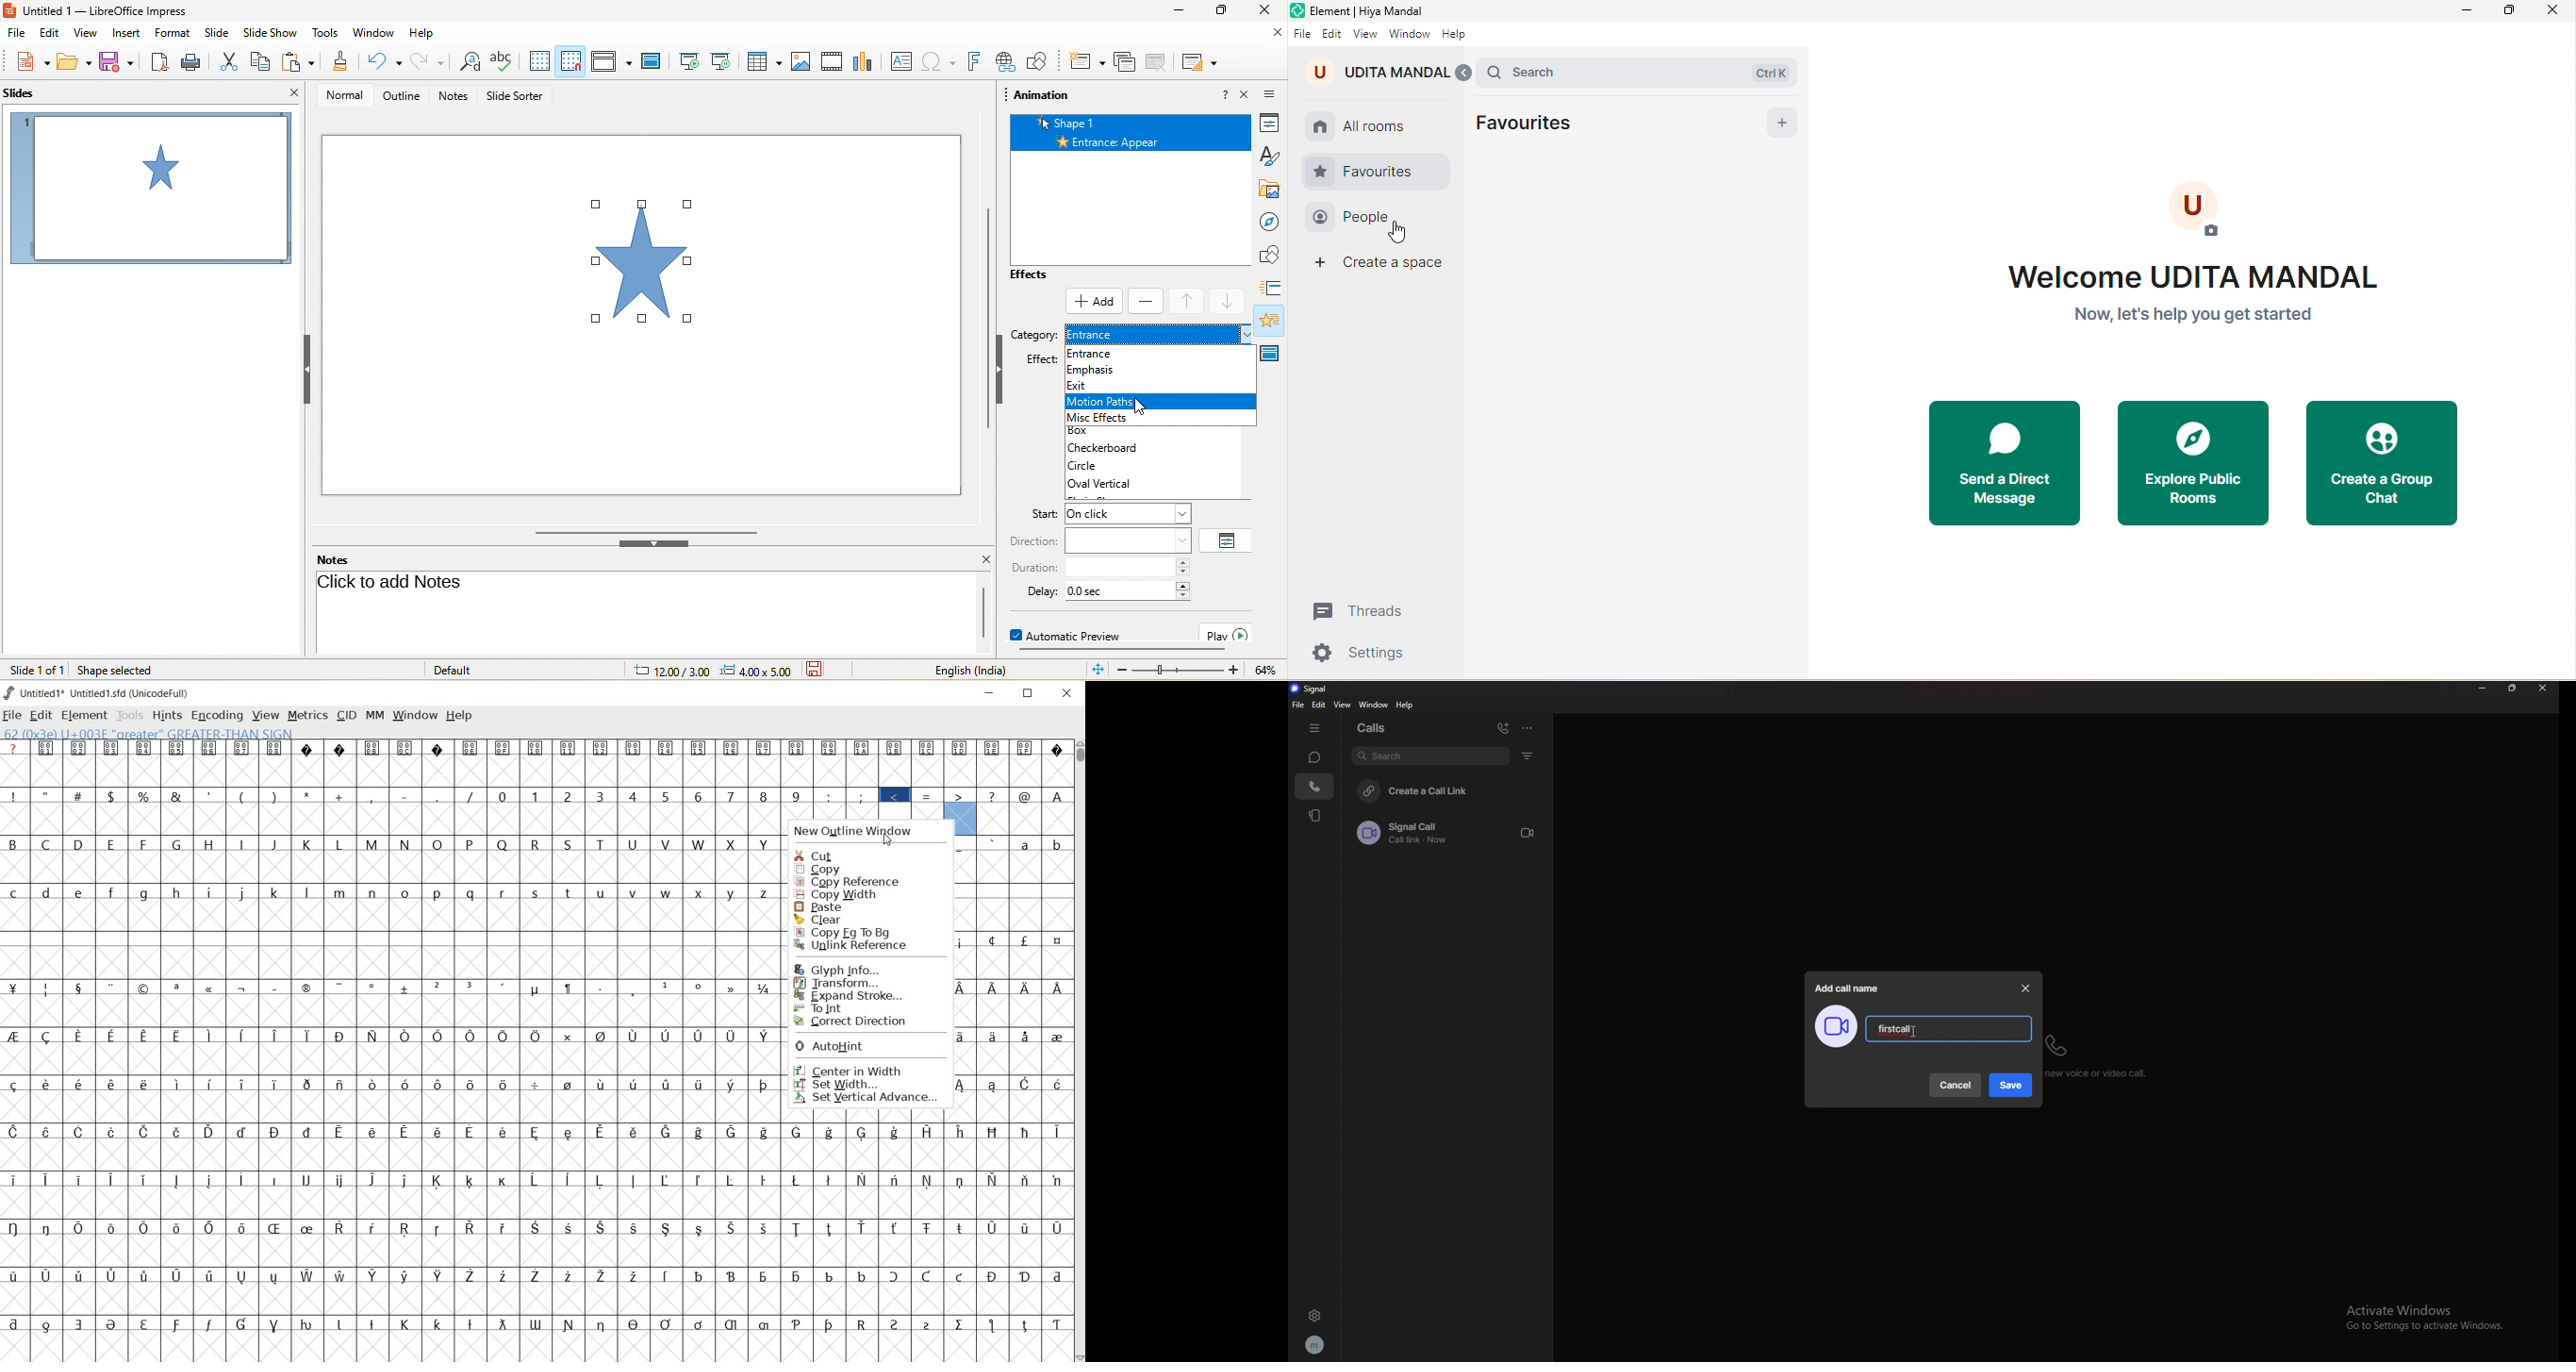  I want to click on Copy Fg to Bg, so click(868, 932).